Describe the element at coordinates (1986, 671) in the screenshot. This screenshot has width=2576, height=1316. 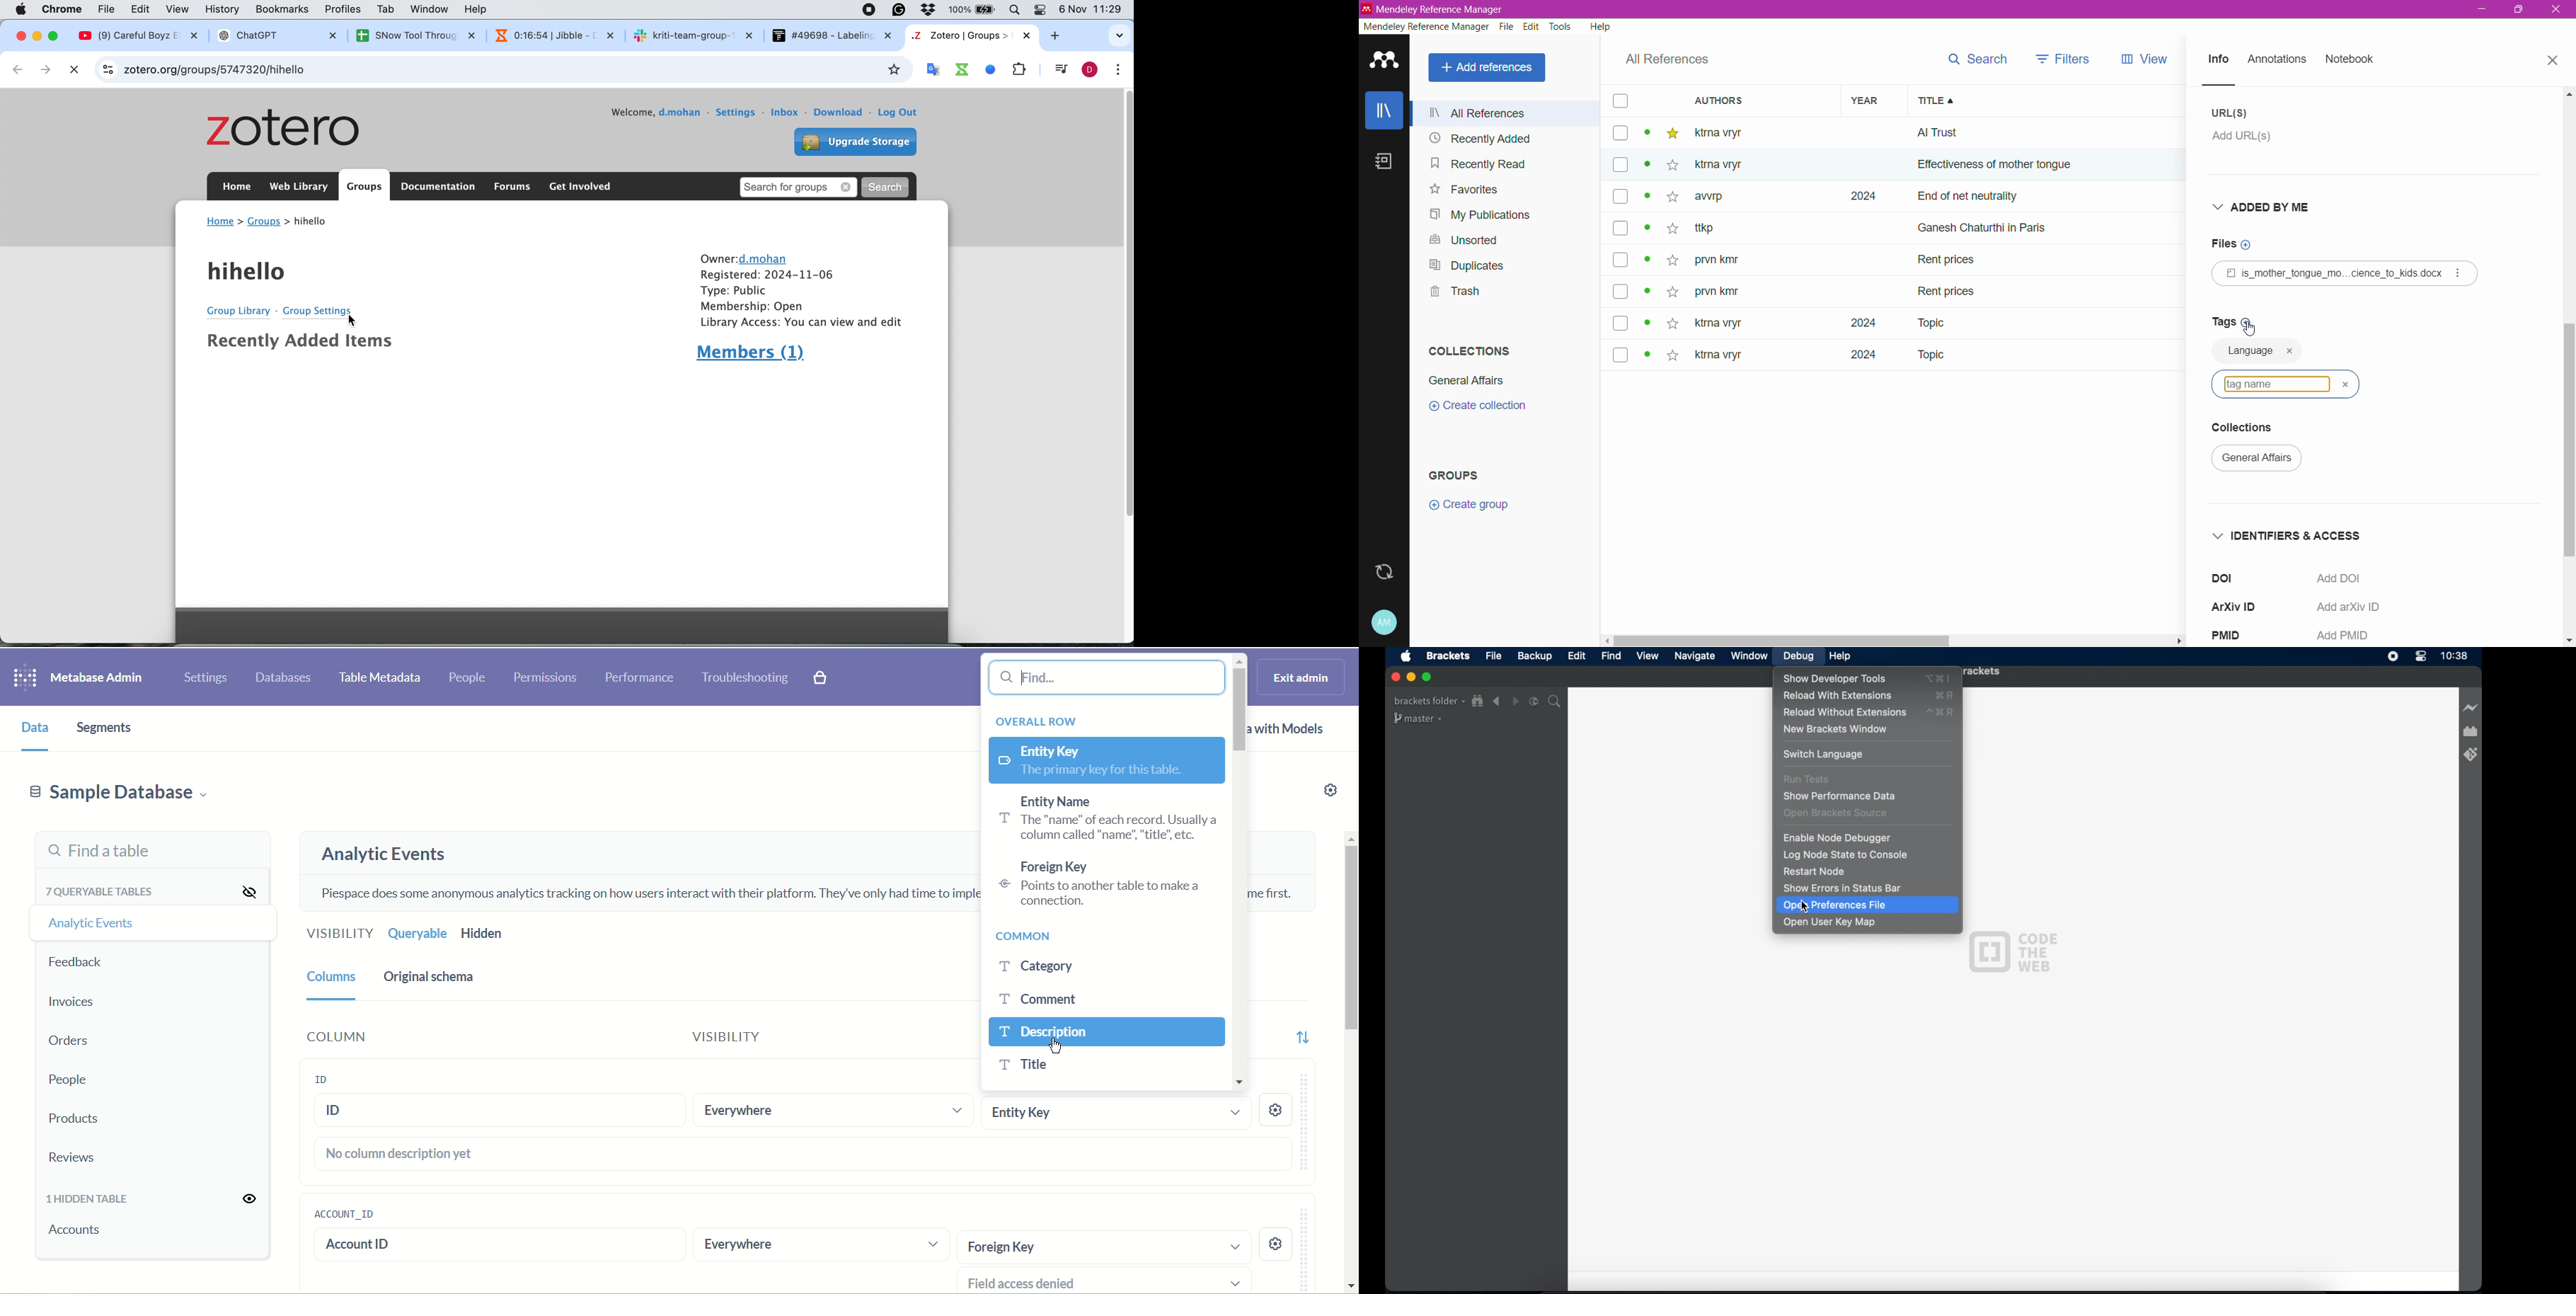
I see `brackets folder - brackets` at that location.